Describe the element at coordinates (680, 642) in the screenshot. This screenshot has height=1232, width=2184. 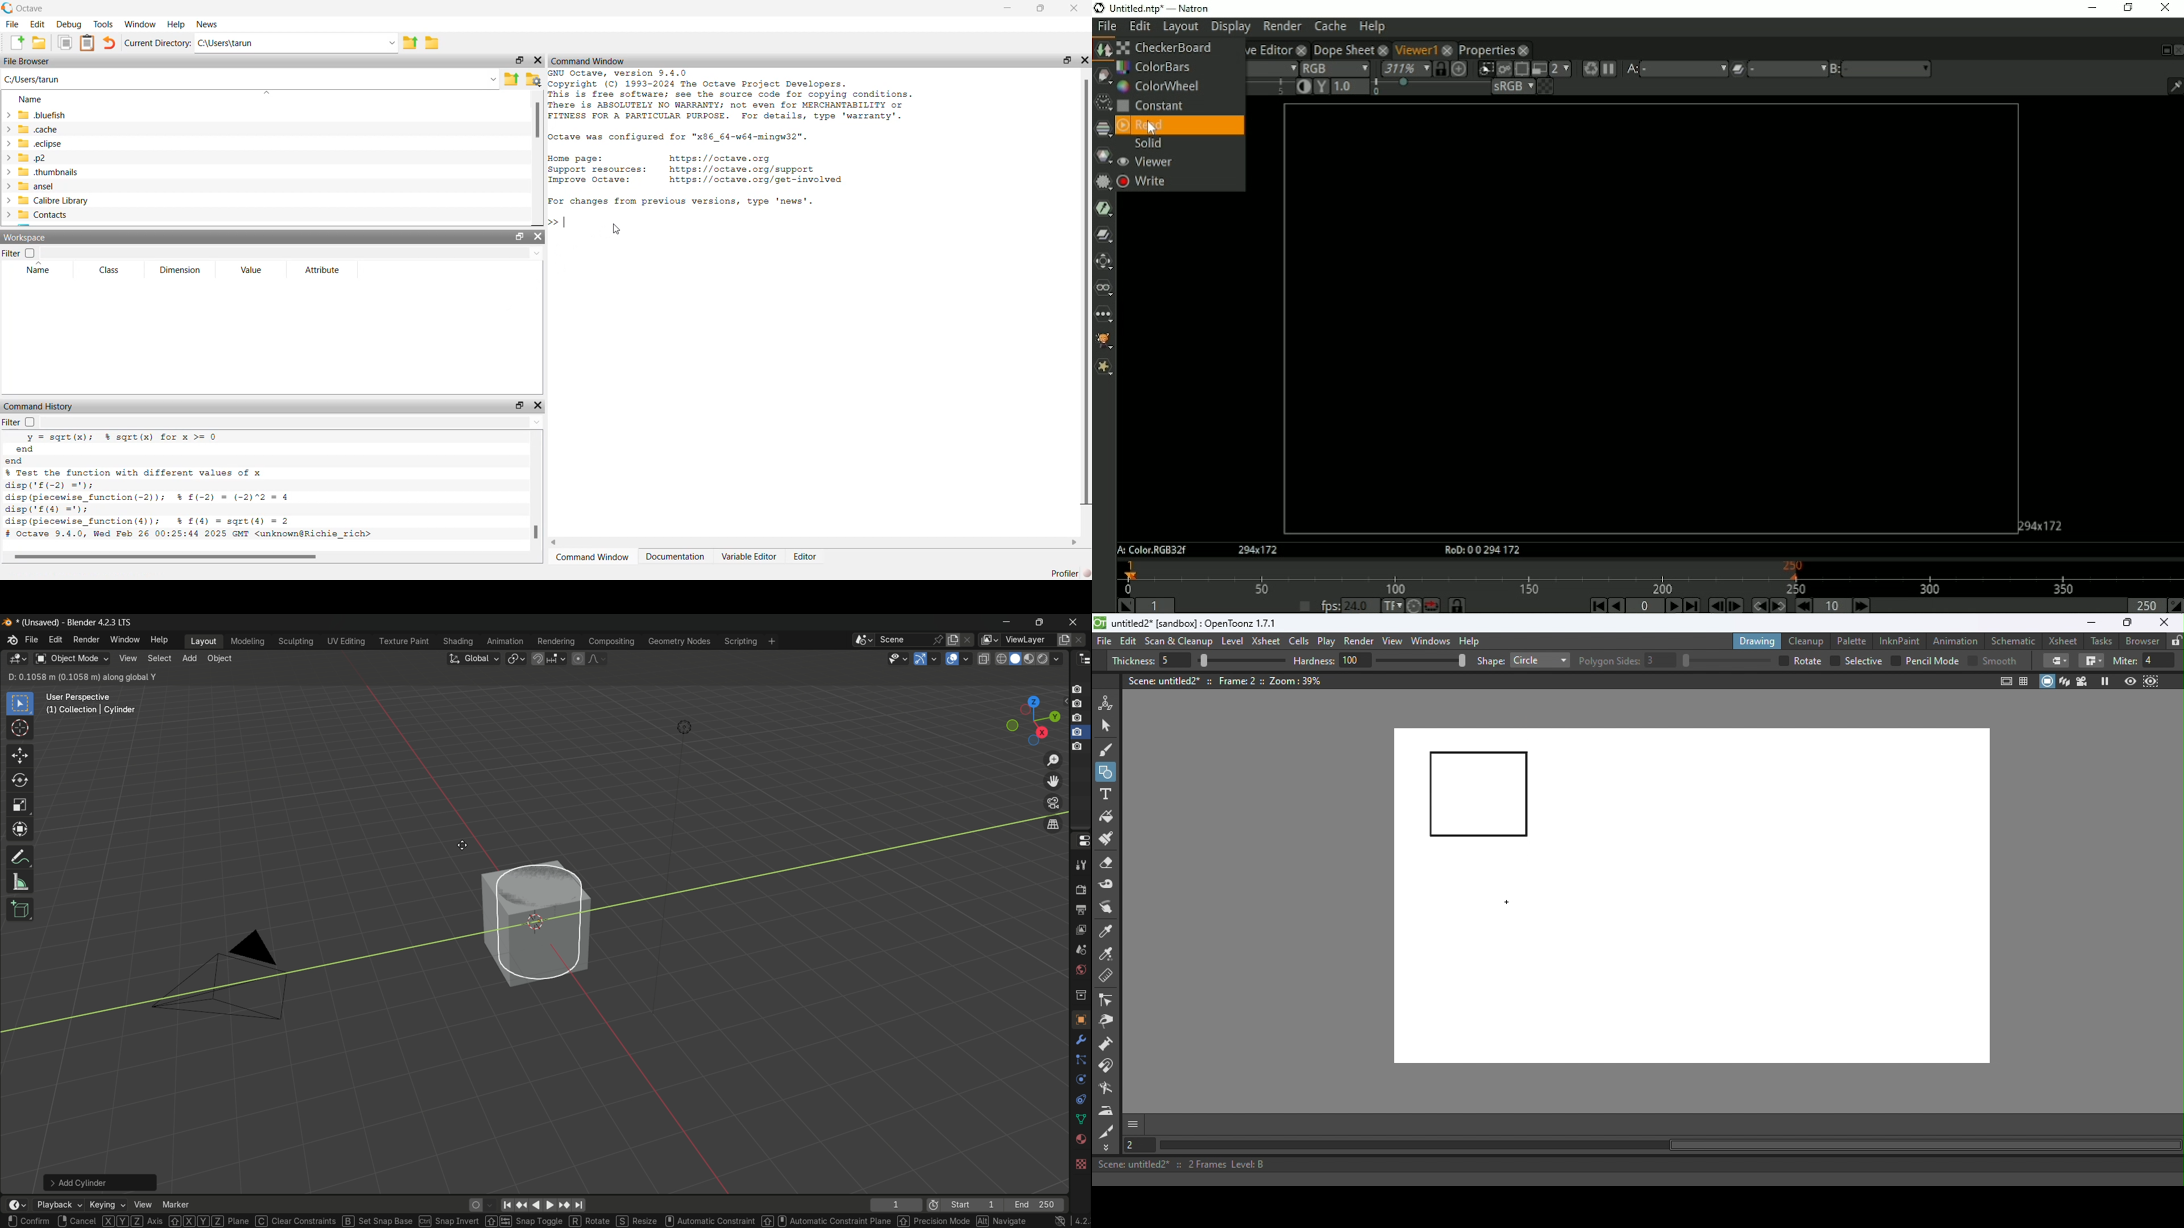
I see `geometry nodes menu` at that location.